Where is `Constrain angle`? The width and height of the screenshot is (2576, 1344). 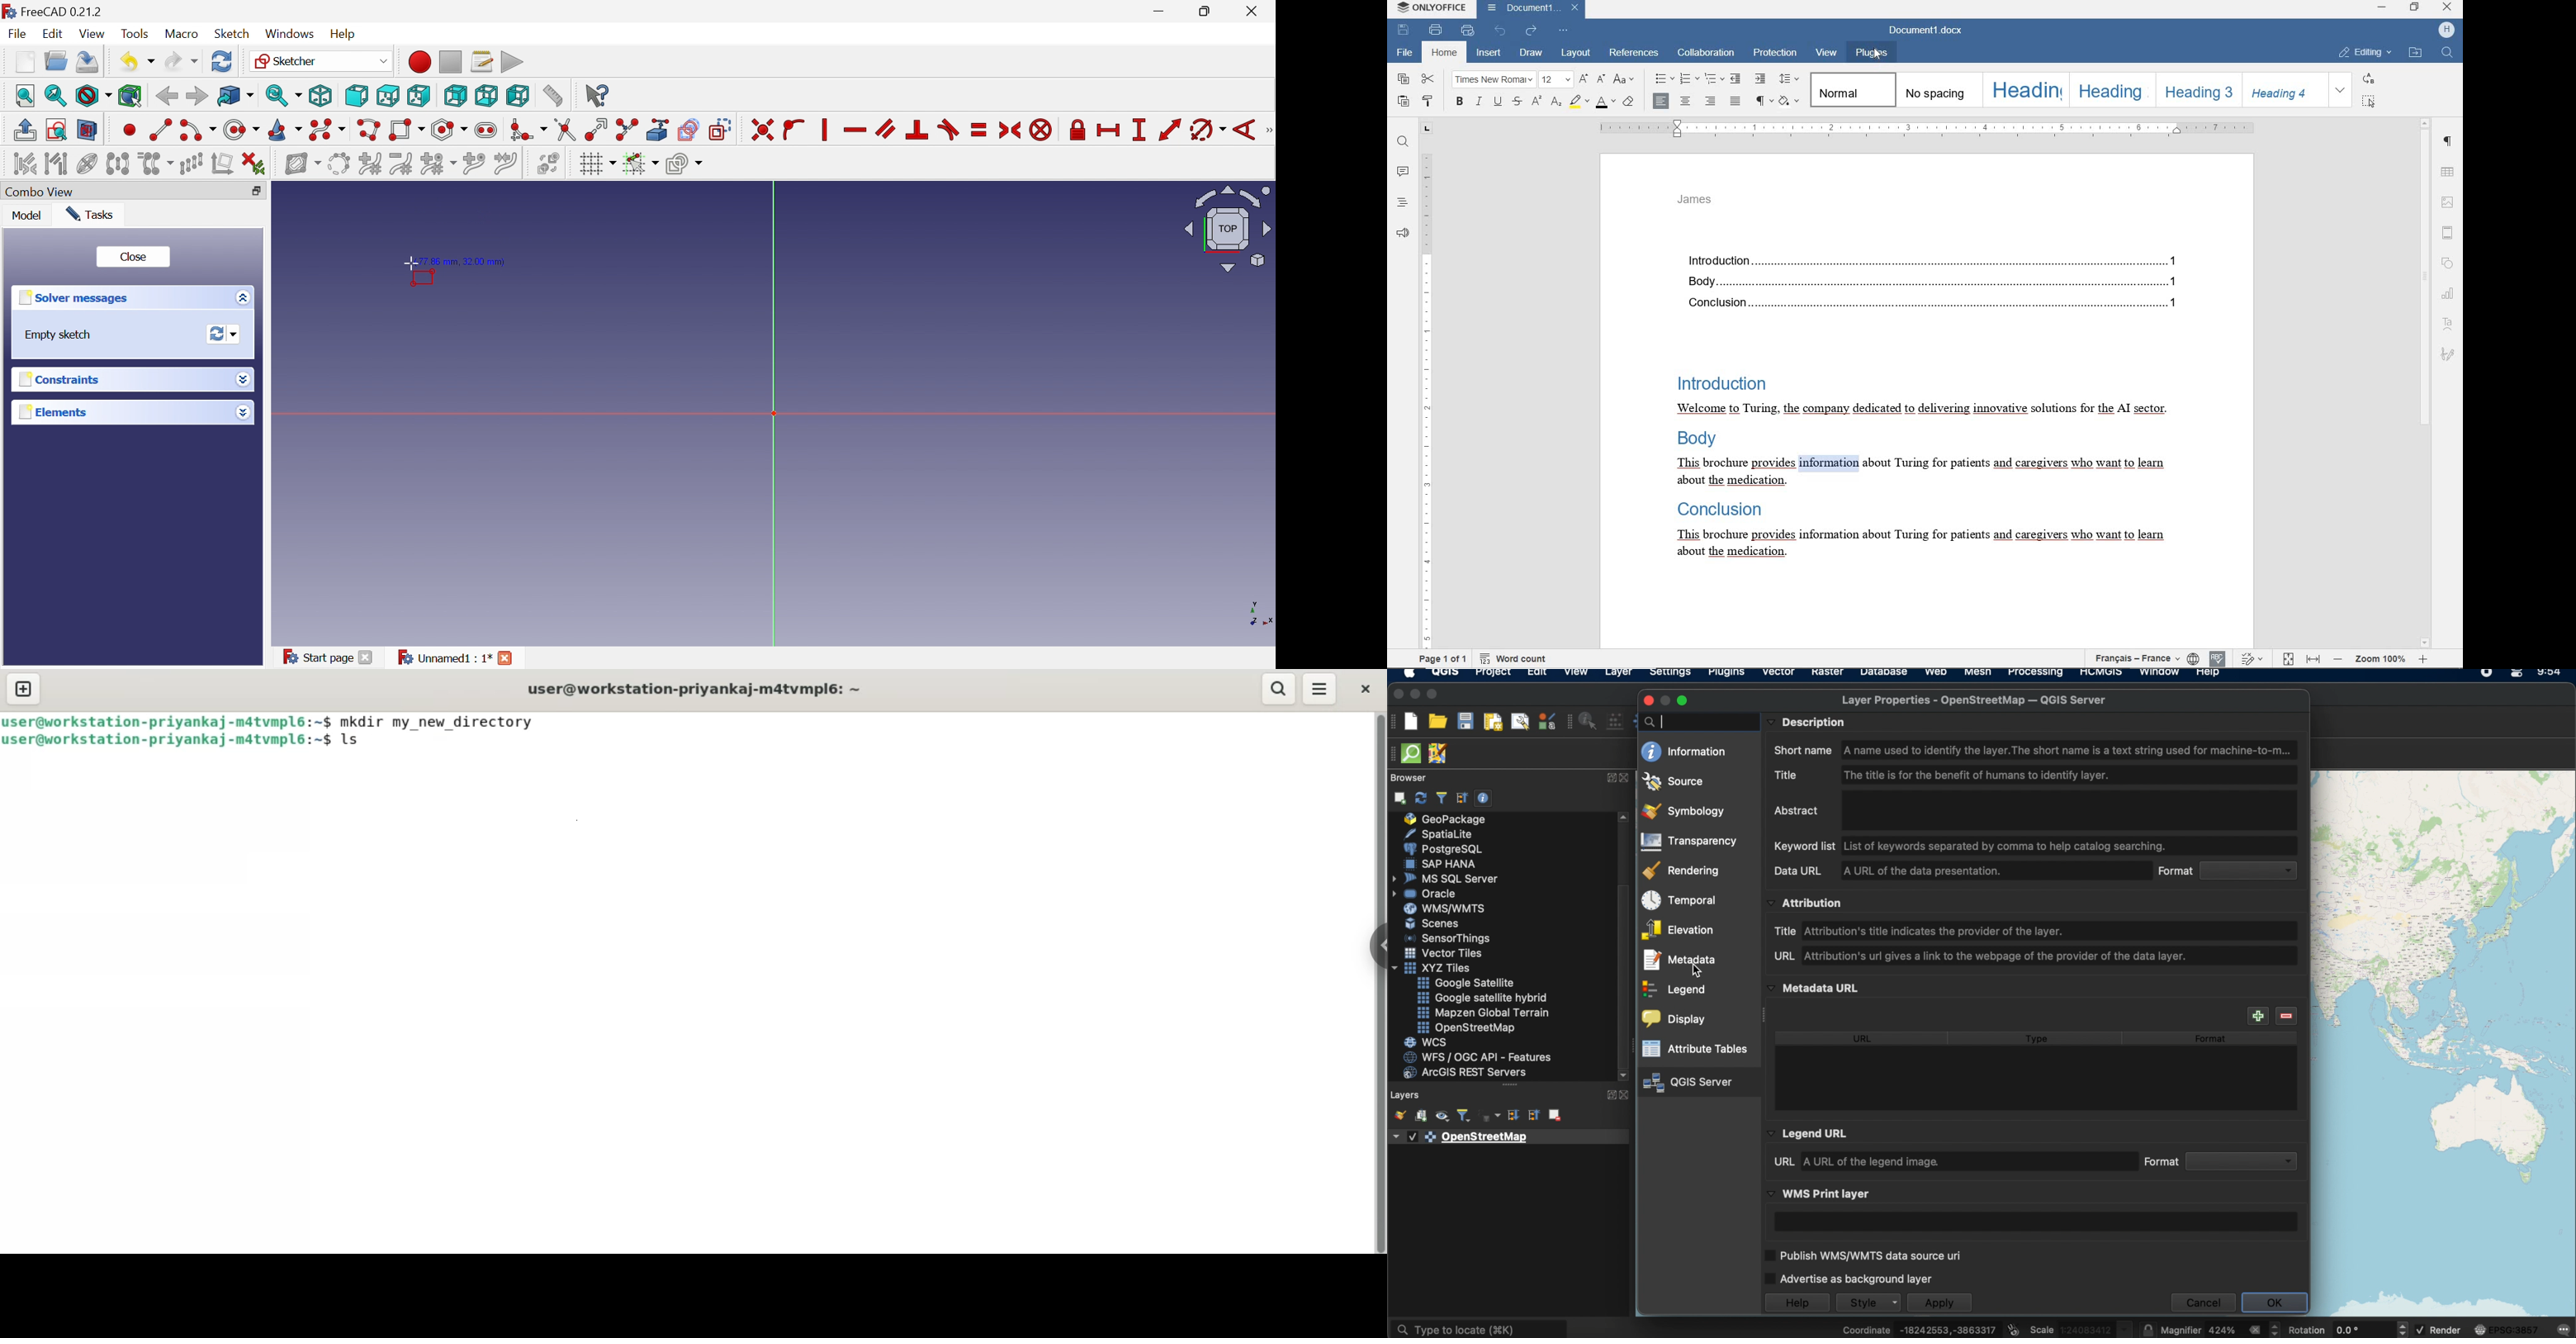
Constrain angle is located at coordinates (1246, 130).